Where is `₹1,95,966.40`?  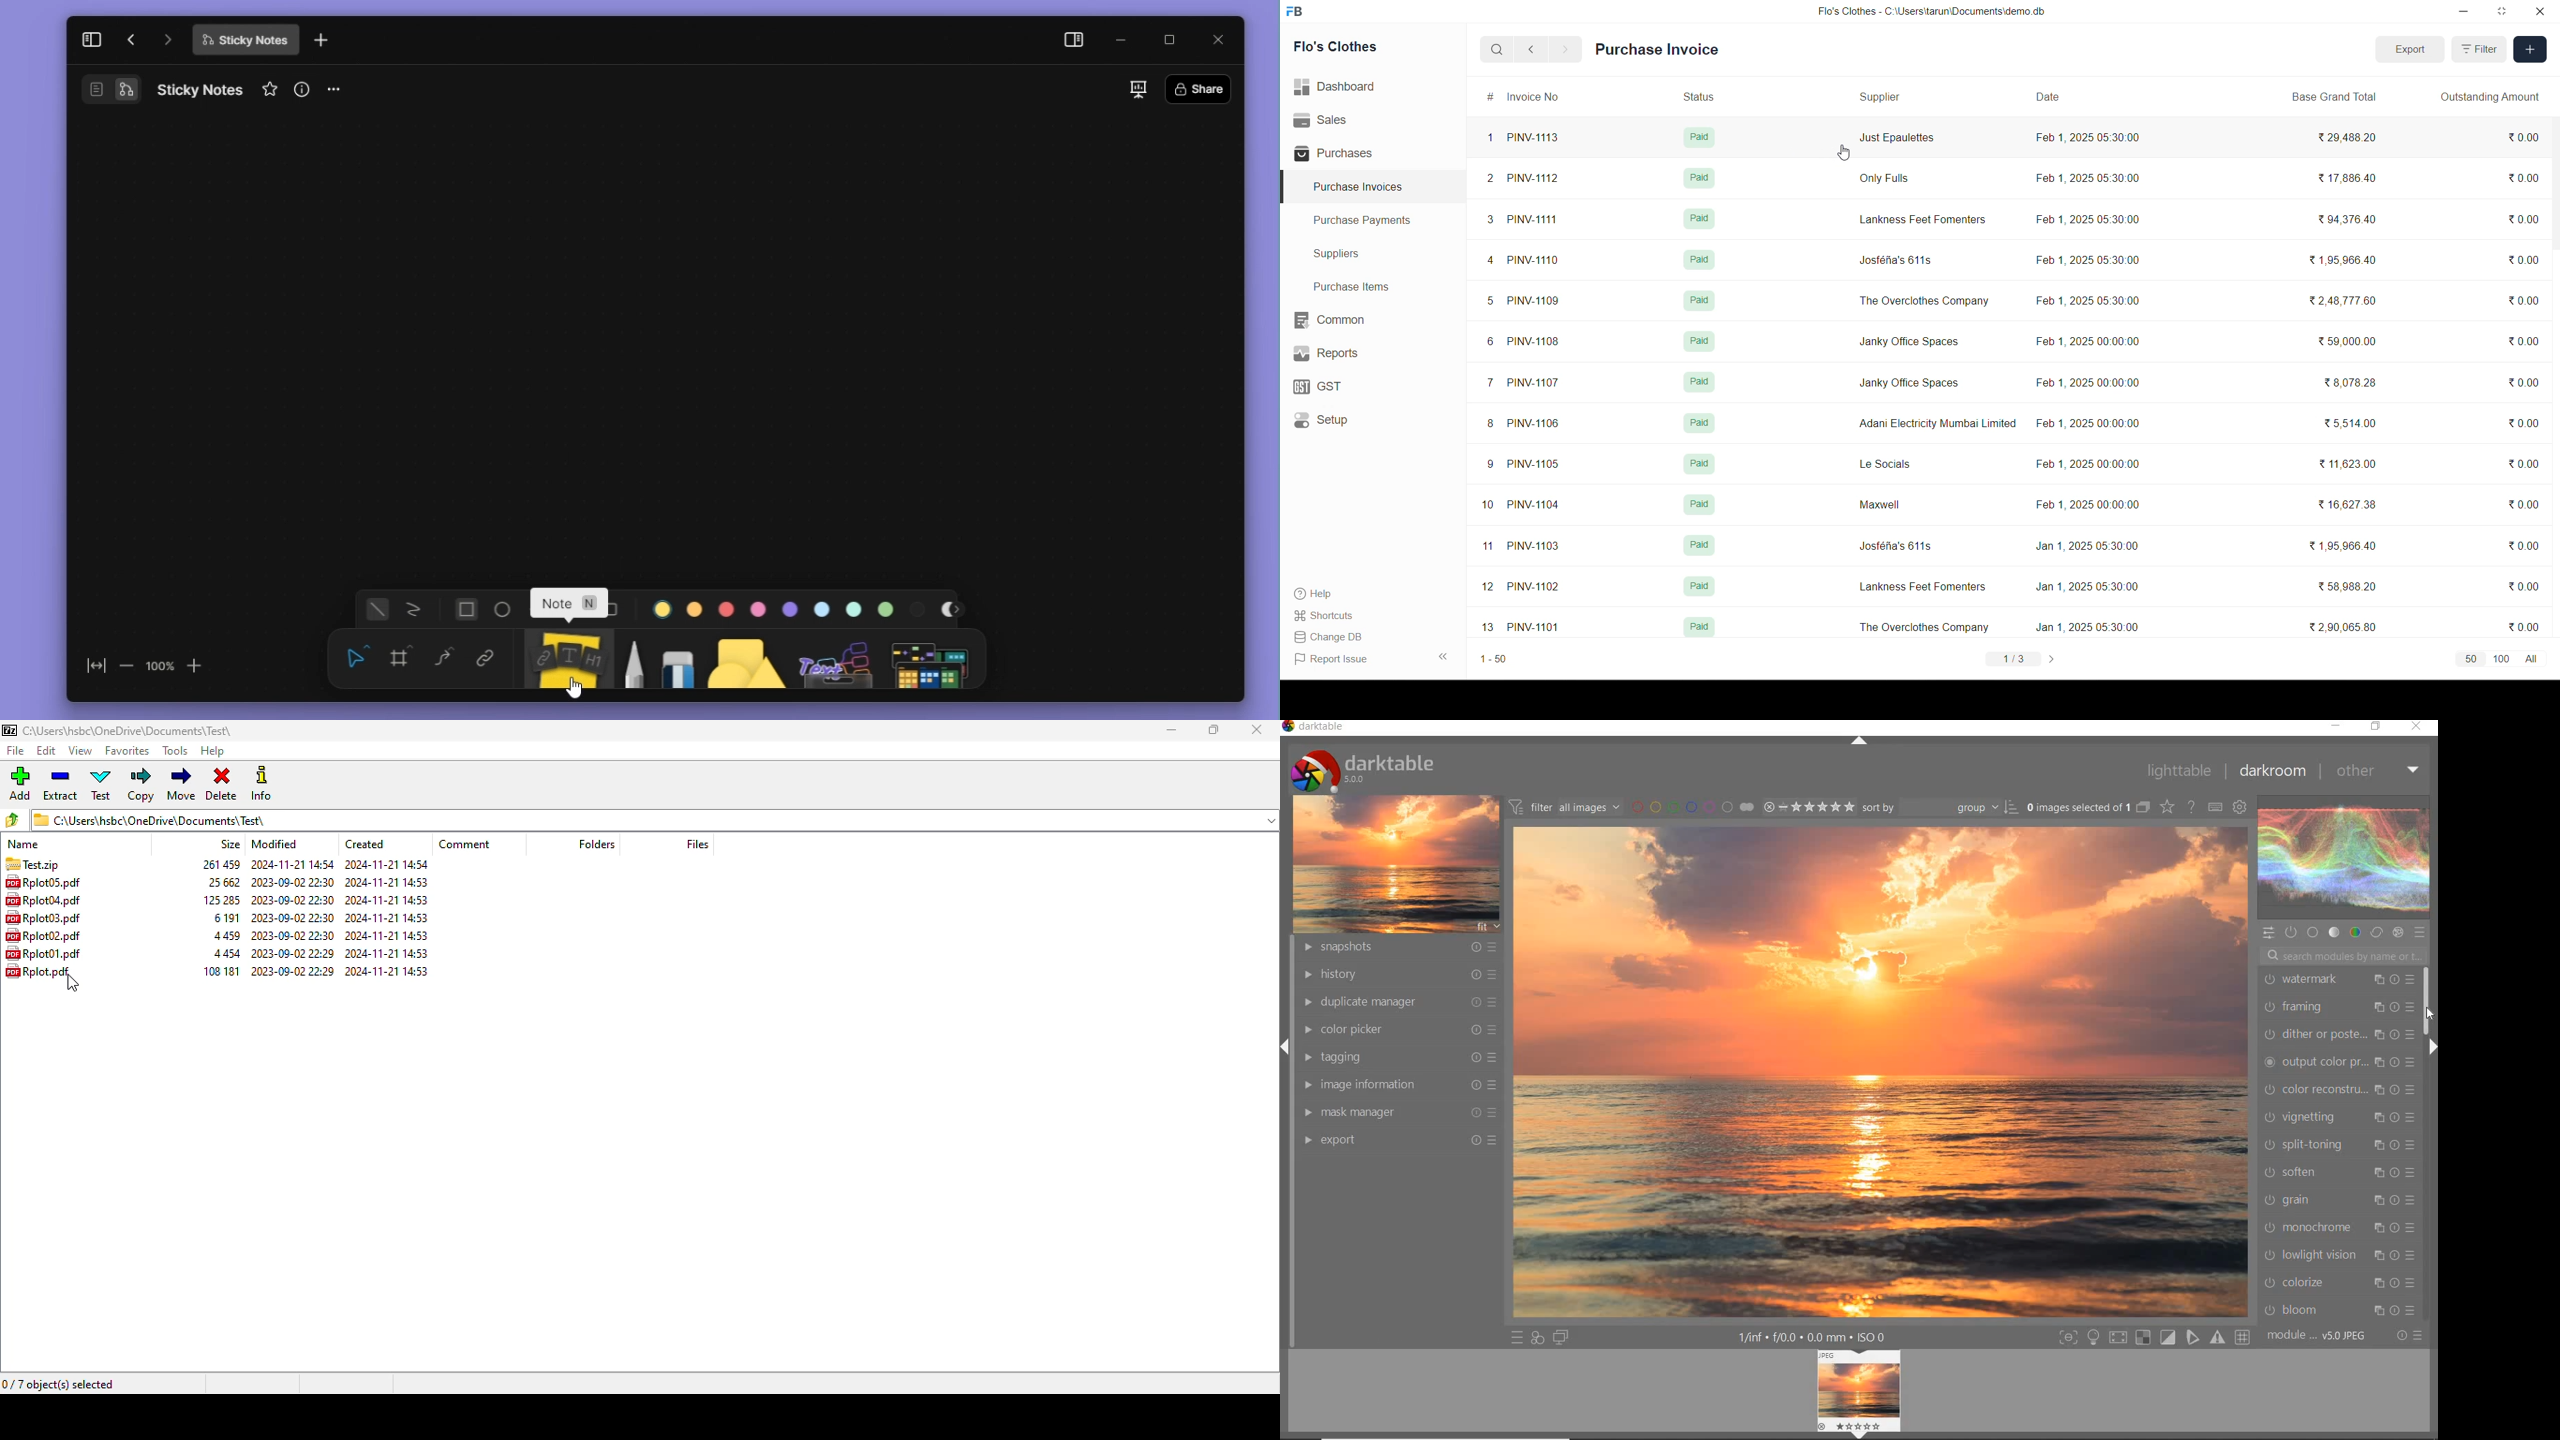 ₹1,95,966.40 is located at coordinates (2350, 547).